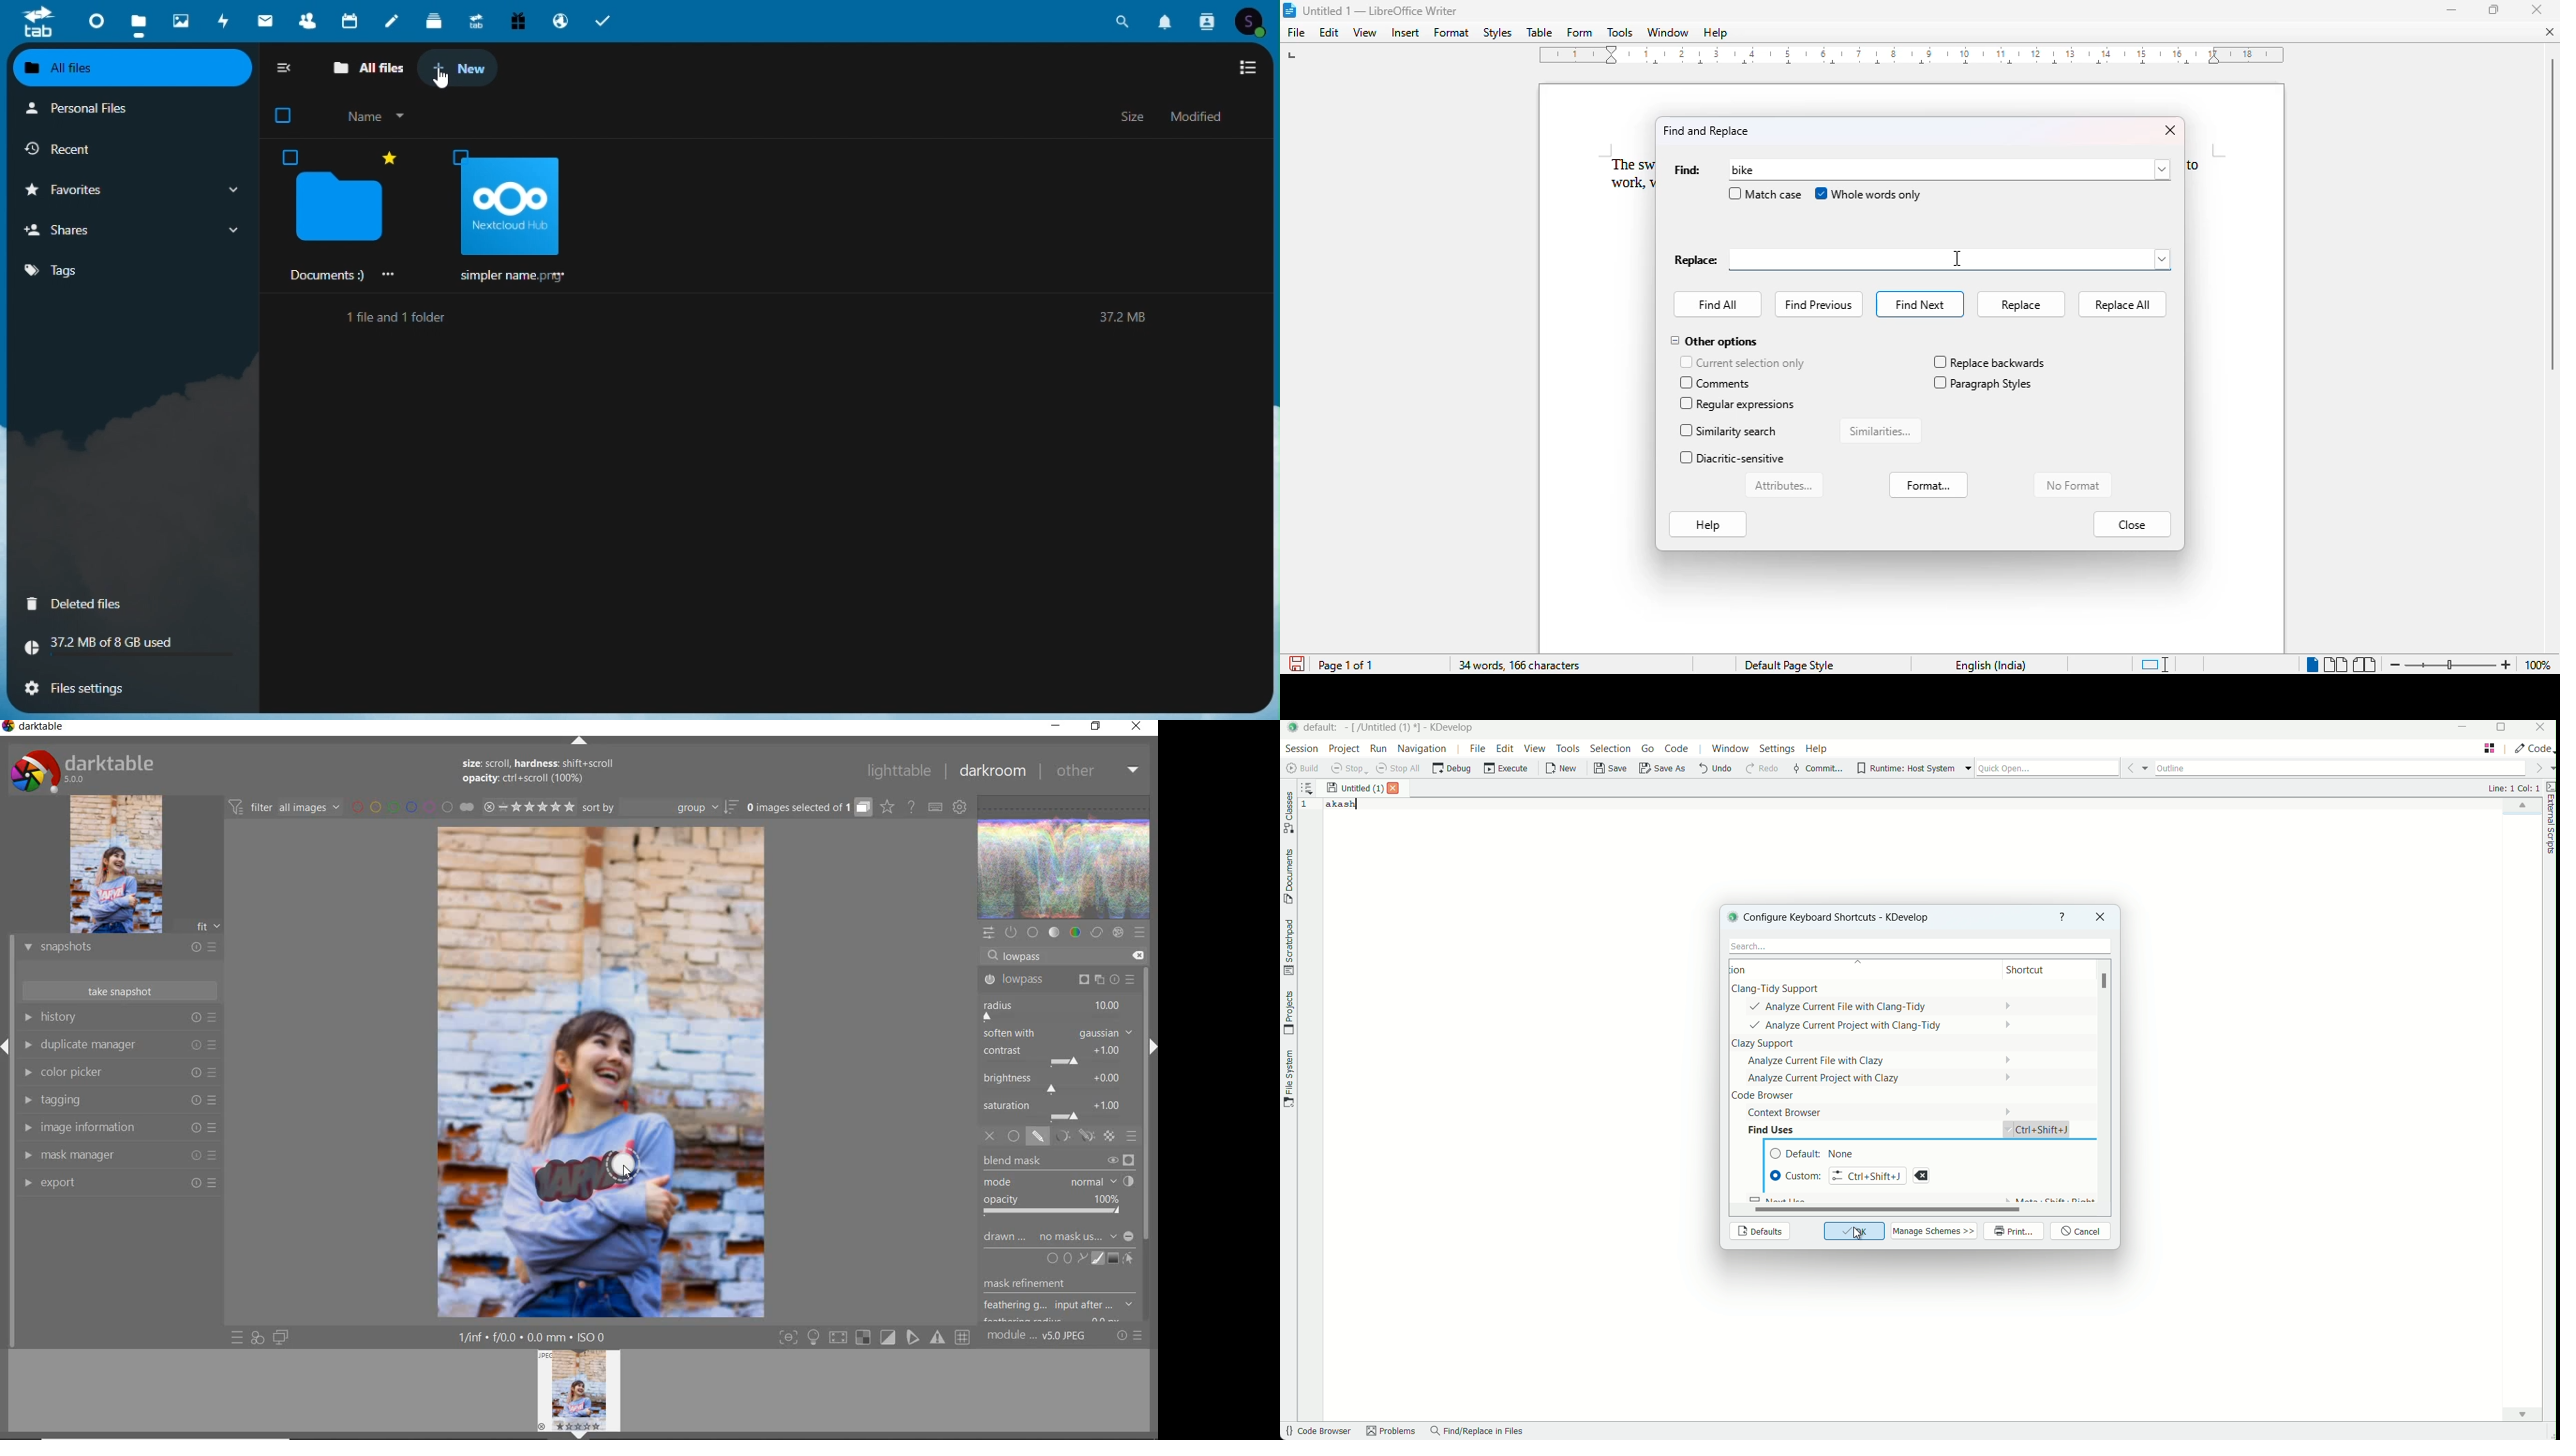  What do you see at coordinates (1288, 947) in the screenshot?
I see `scratchpad` at bounding box center [1288, 947].